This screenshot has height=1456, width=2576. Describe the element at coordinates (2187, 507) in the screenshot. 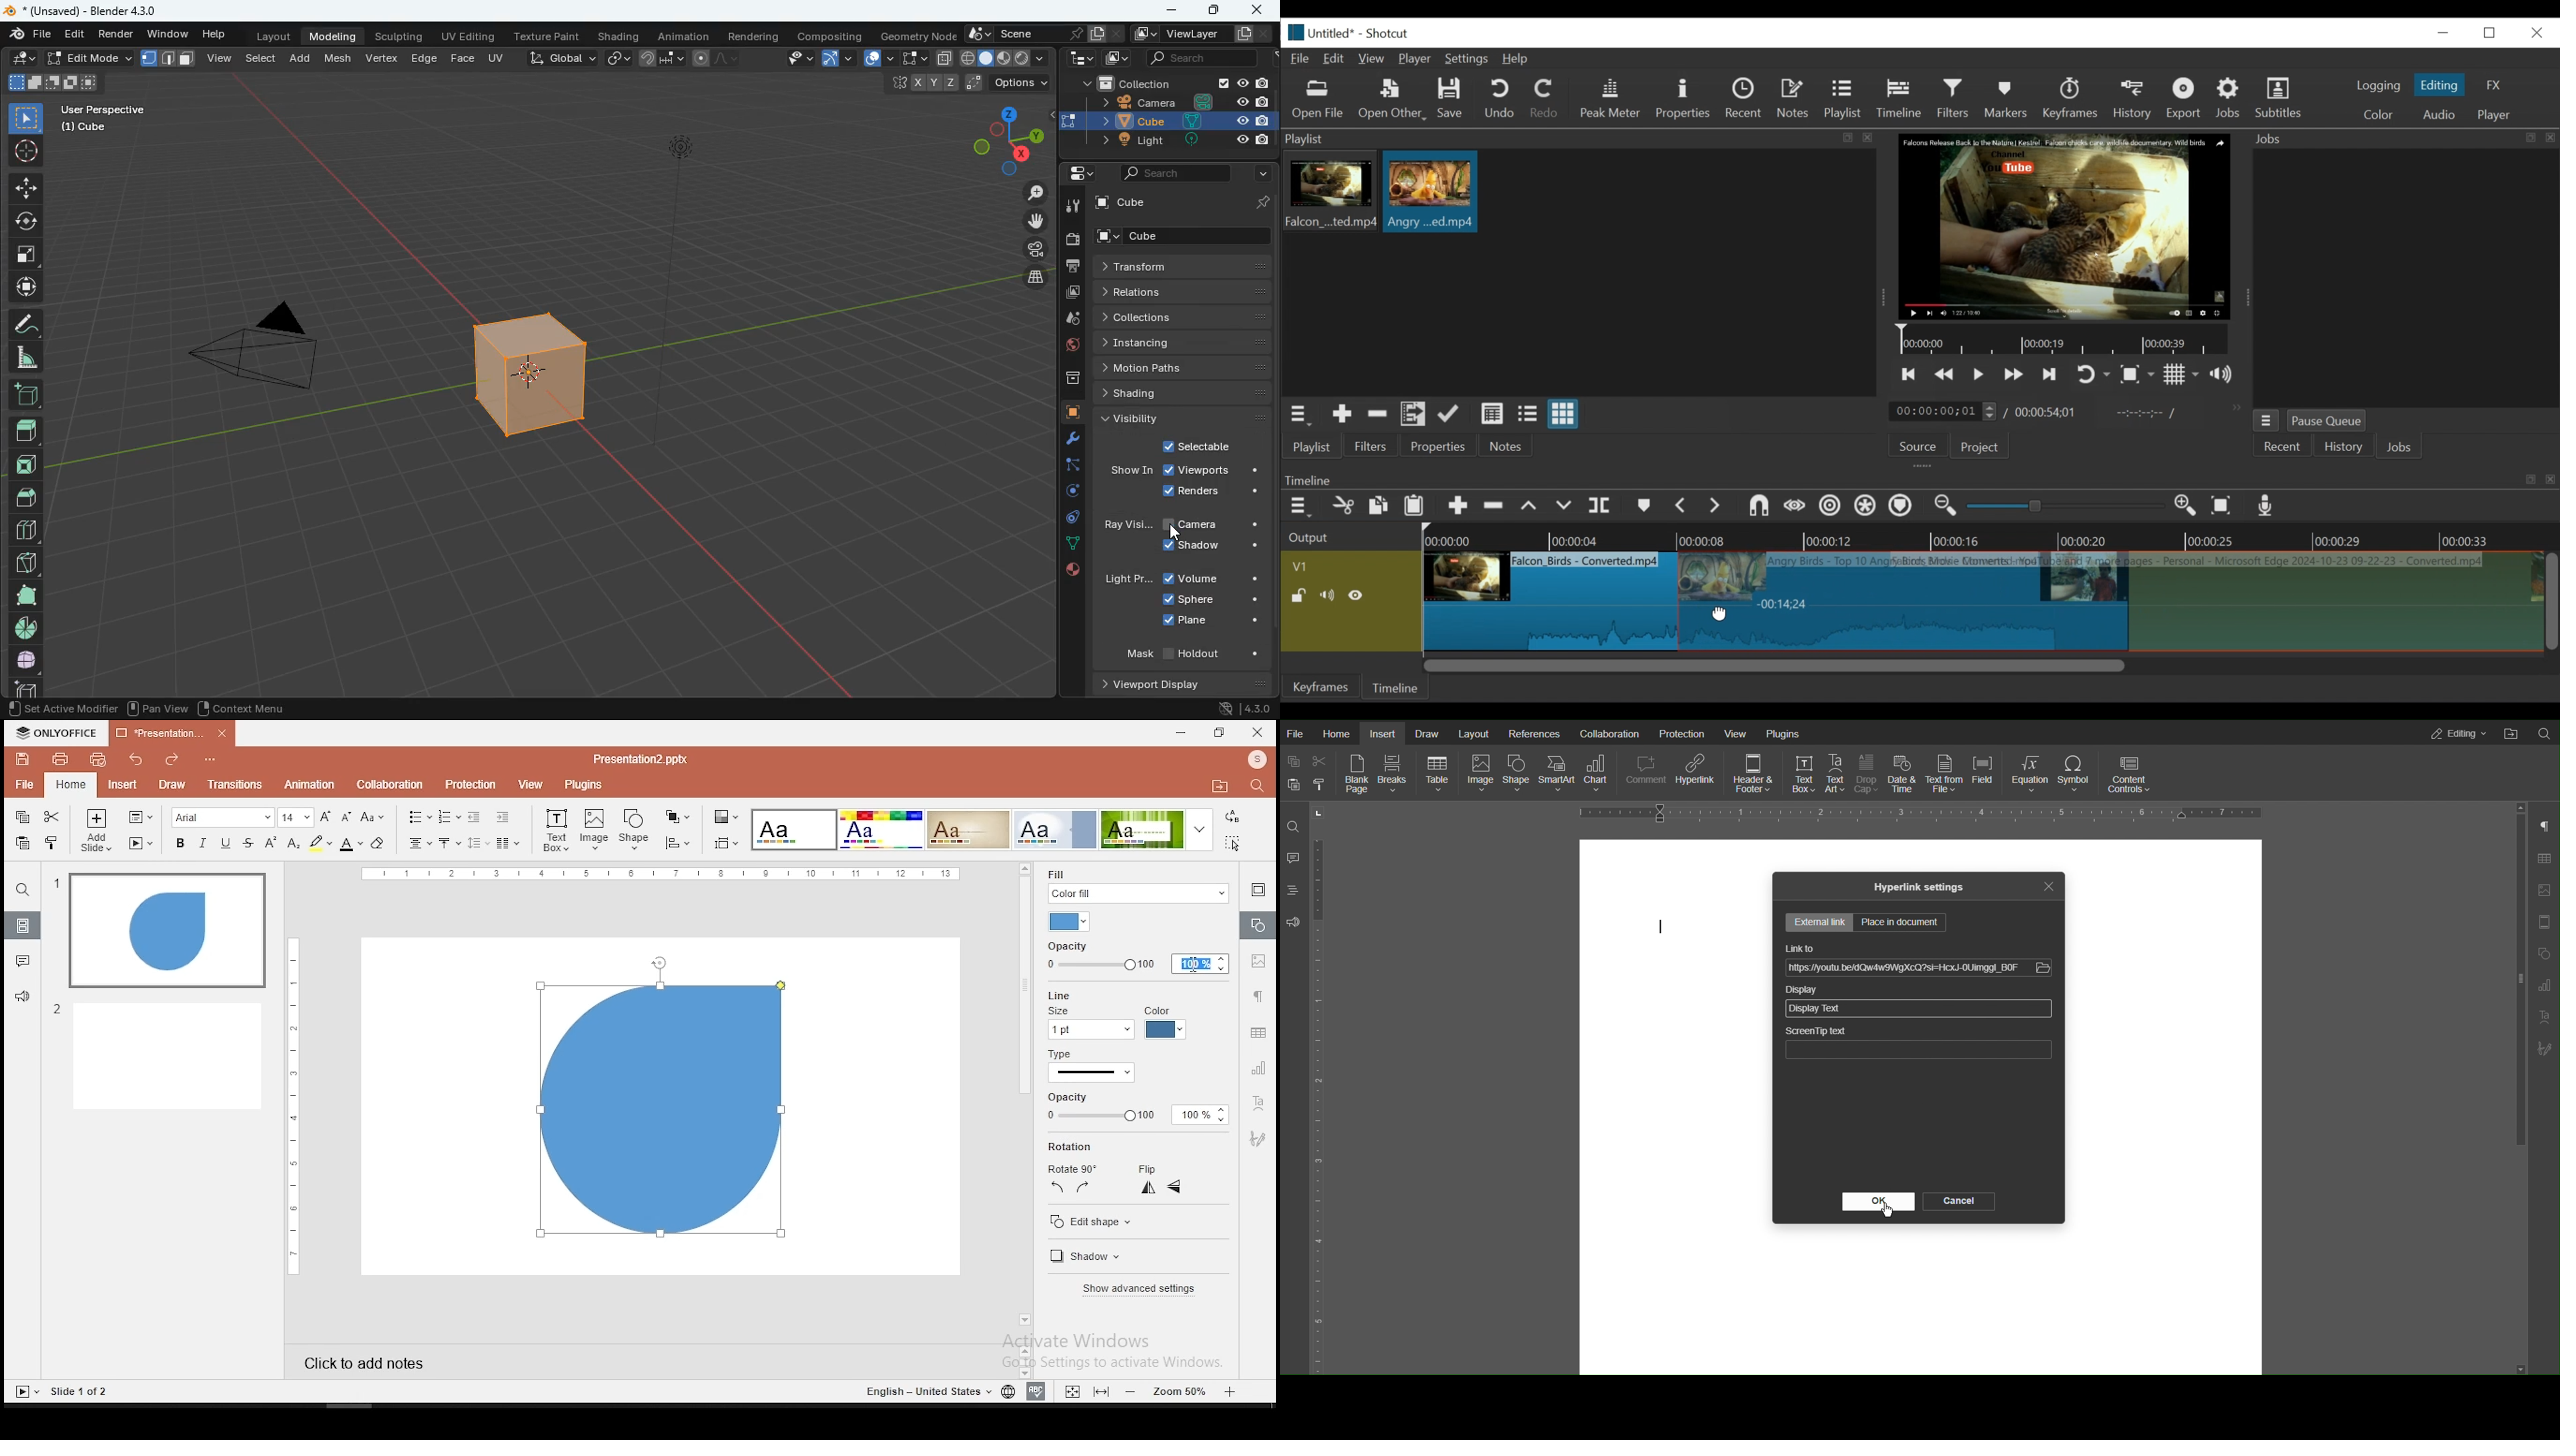

I see `Zoom in` at that location.